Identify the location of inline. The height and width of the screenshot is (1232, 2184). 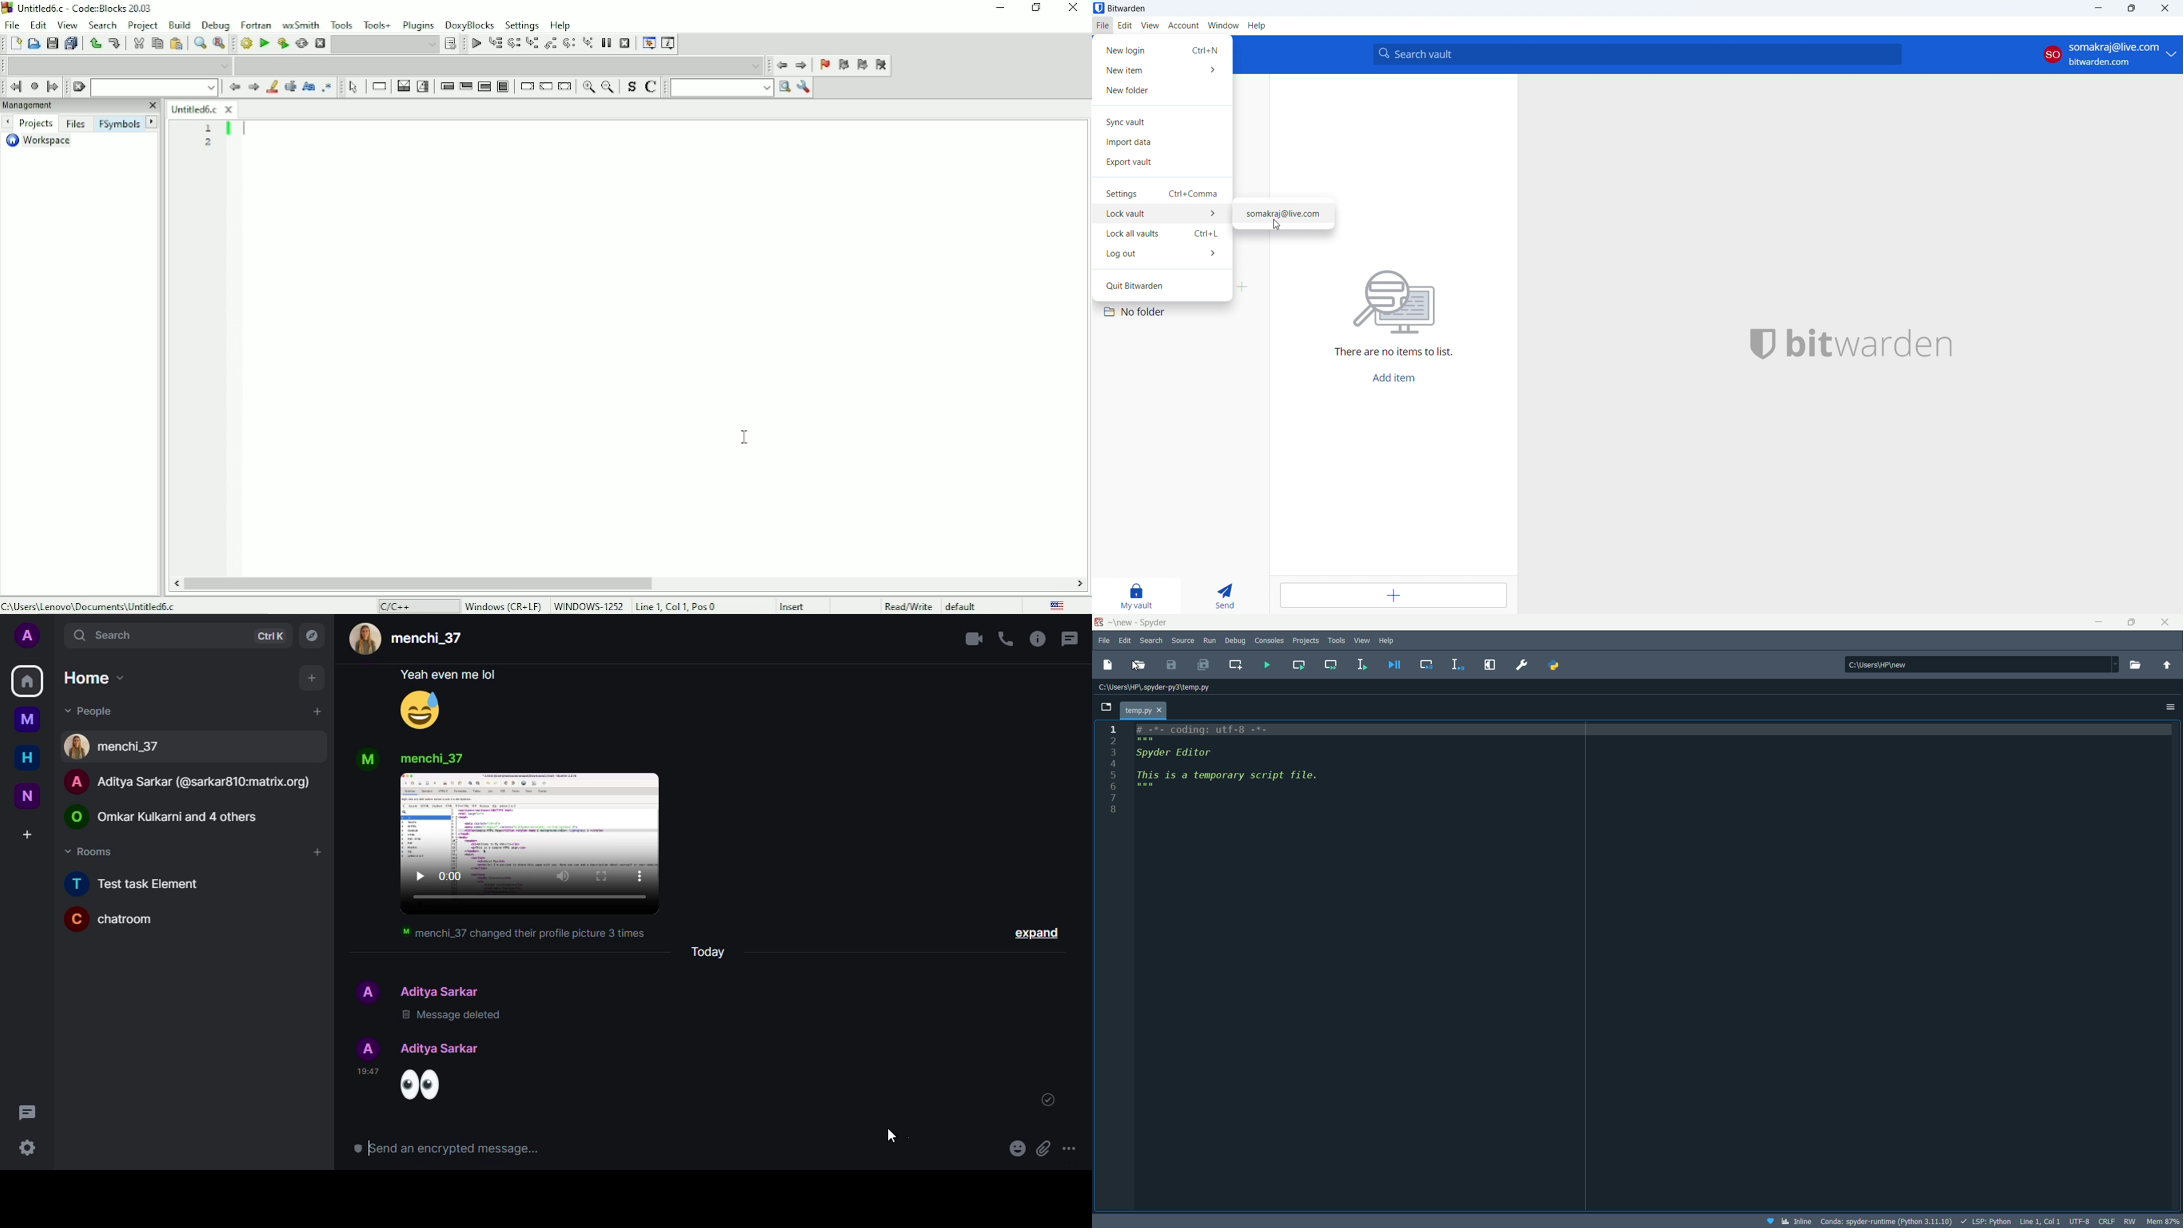
(1788, 1222).